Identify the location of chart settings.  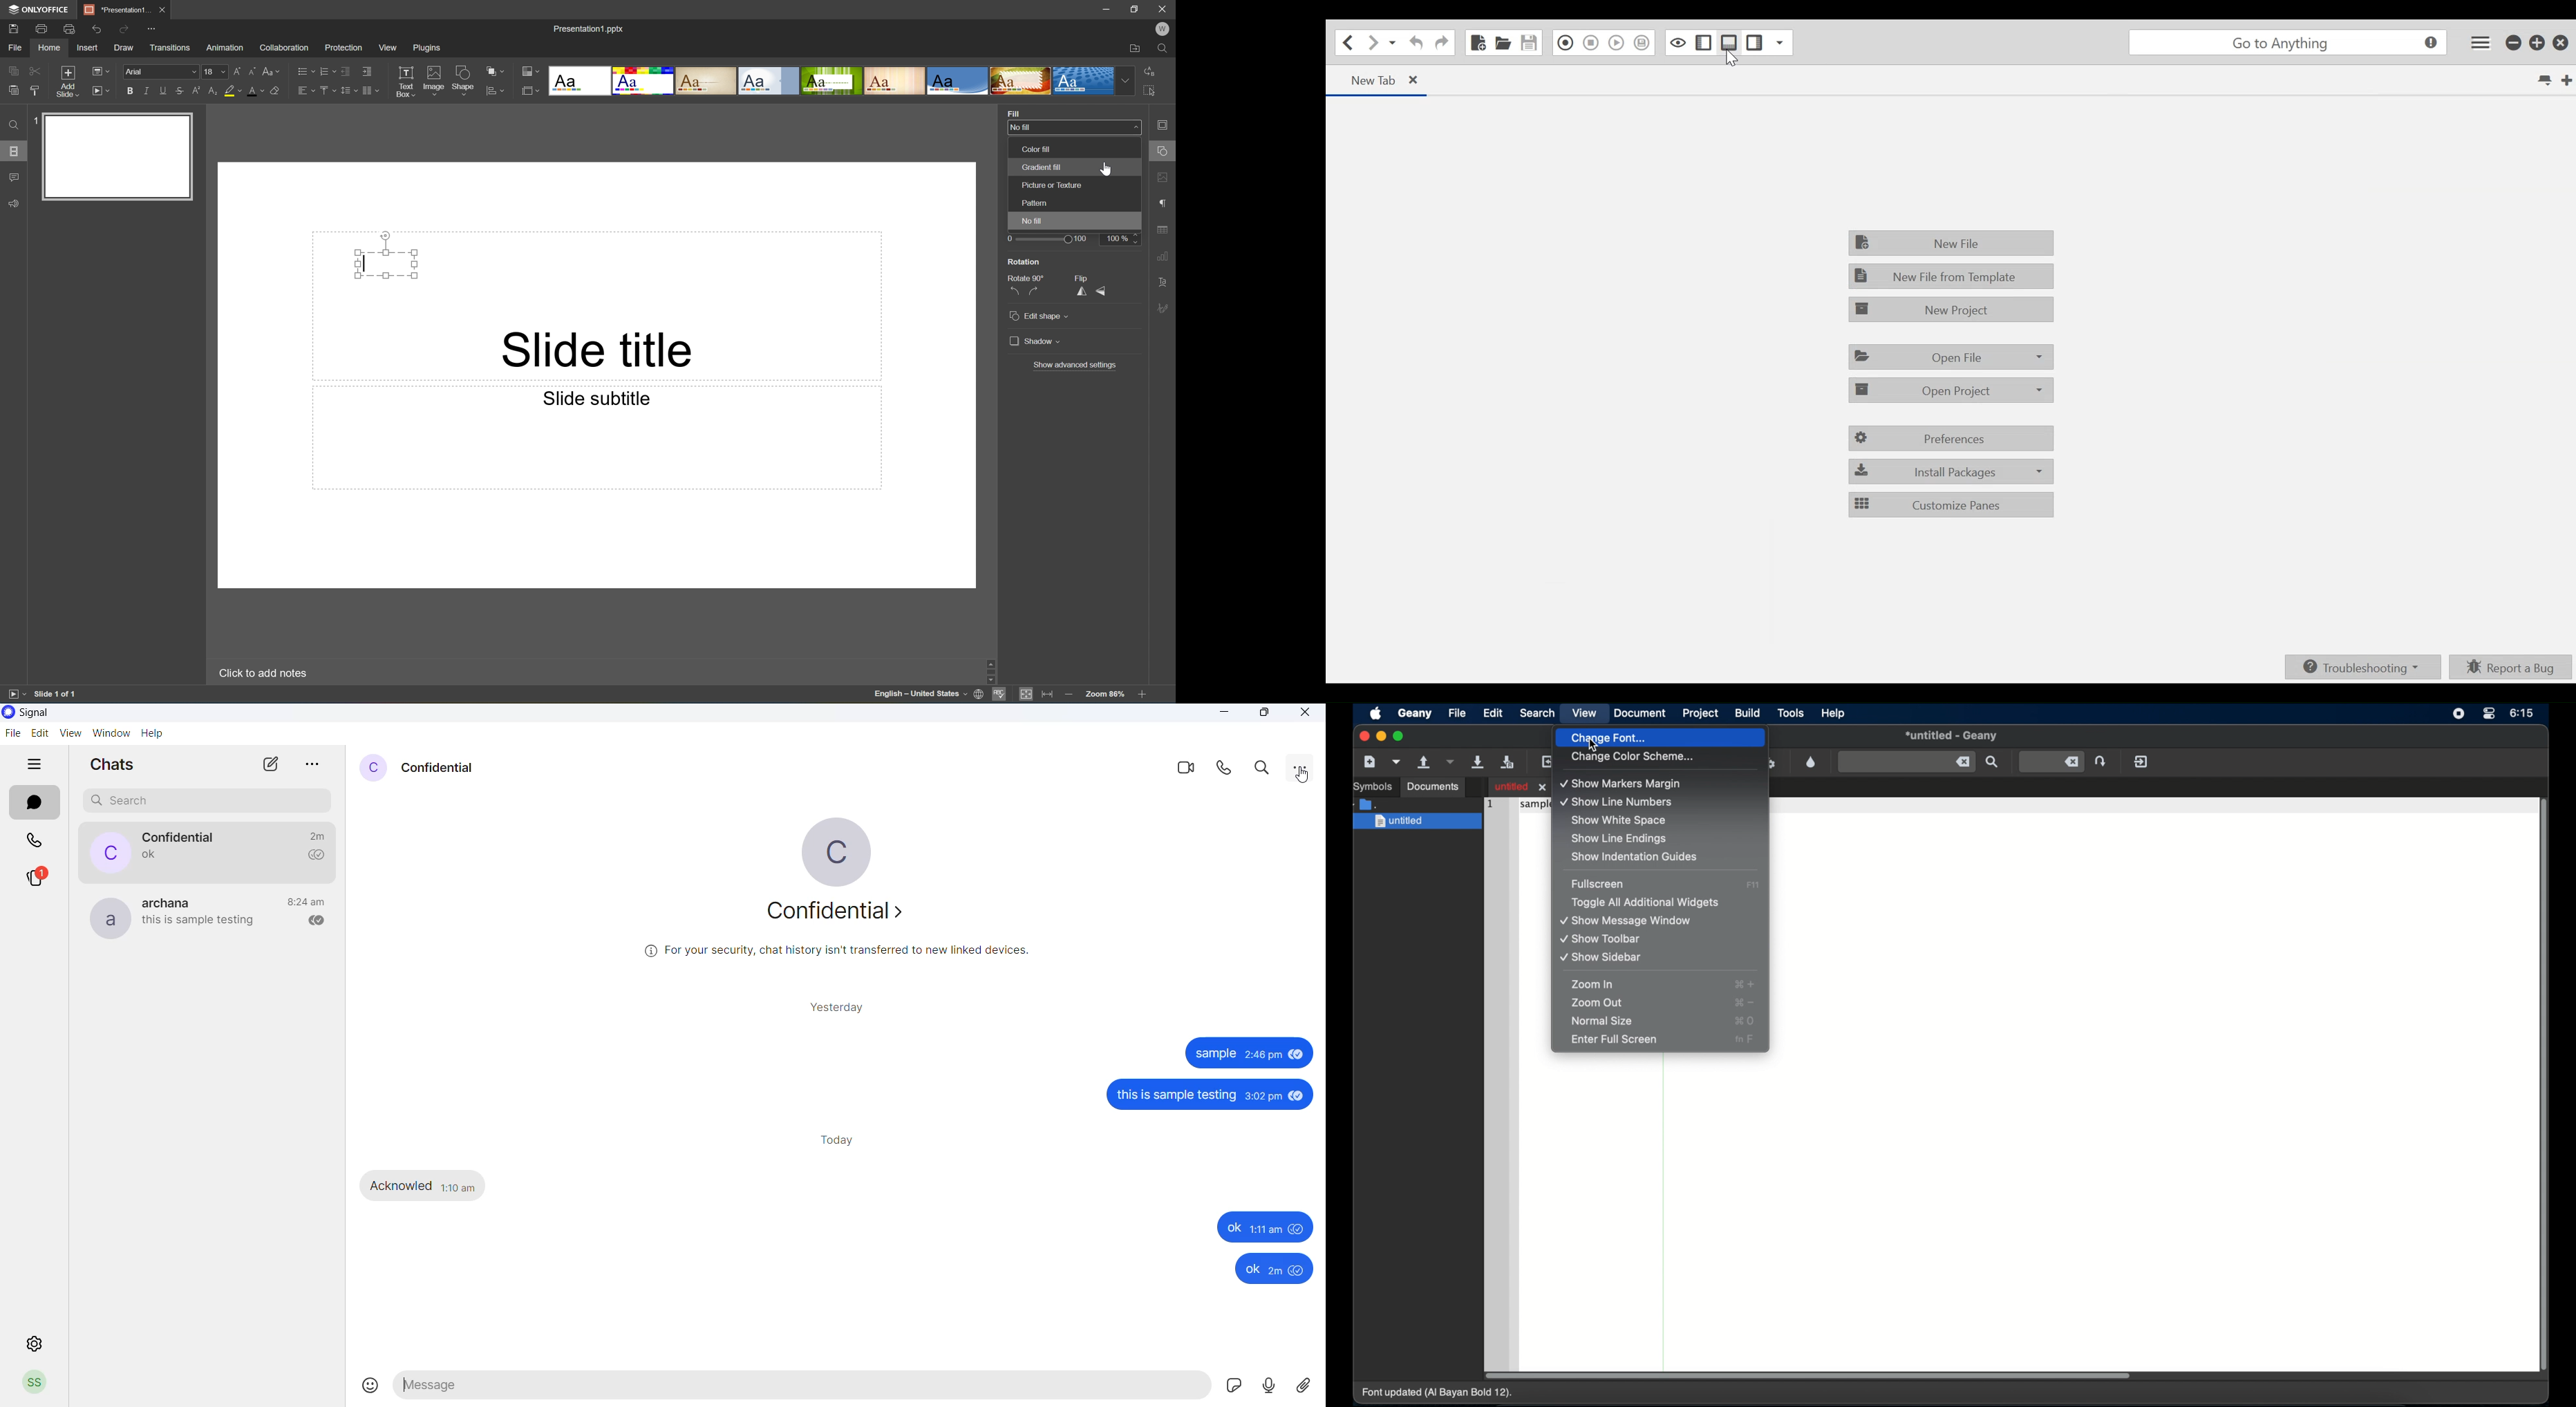
(1162, 256).